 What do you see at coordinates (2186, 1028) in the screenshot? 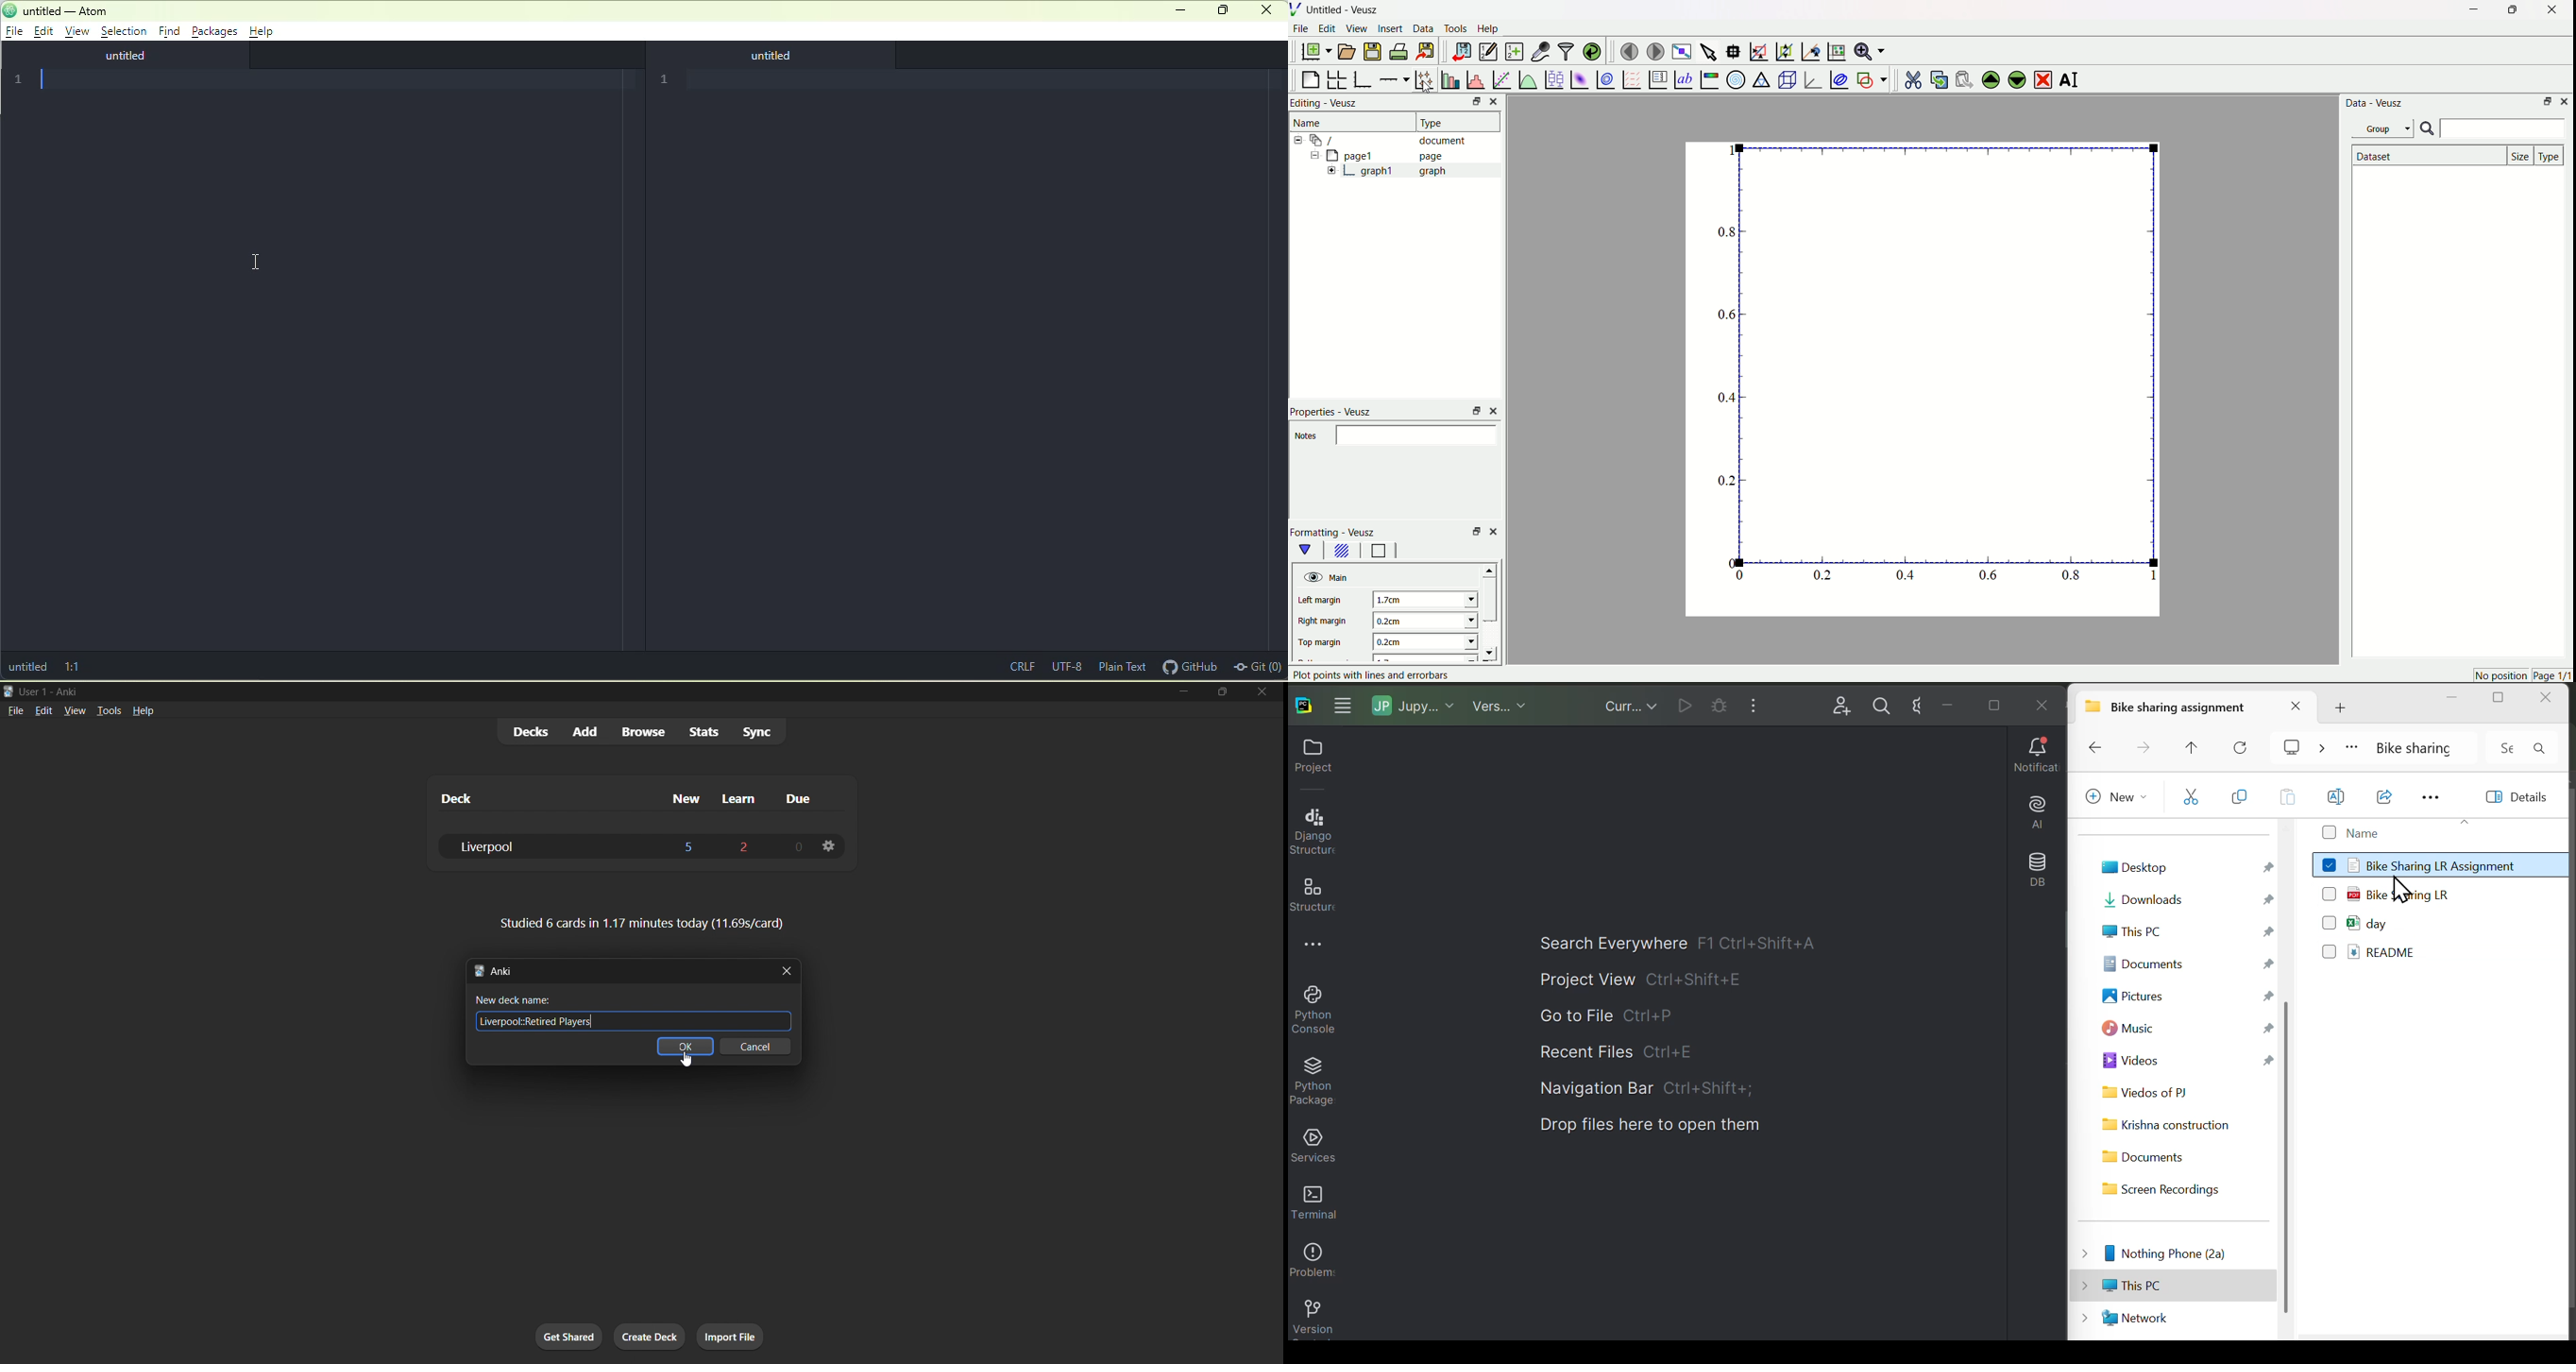
I see `Music` at bounding box center [2186, 1028].